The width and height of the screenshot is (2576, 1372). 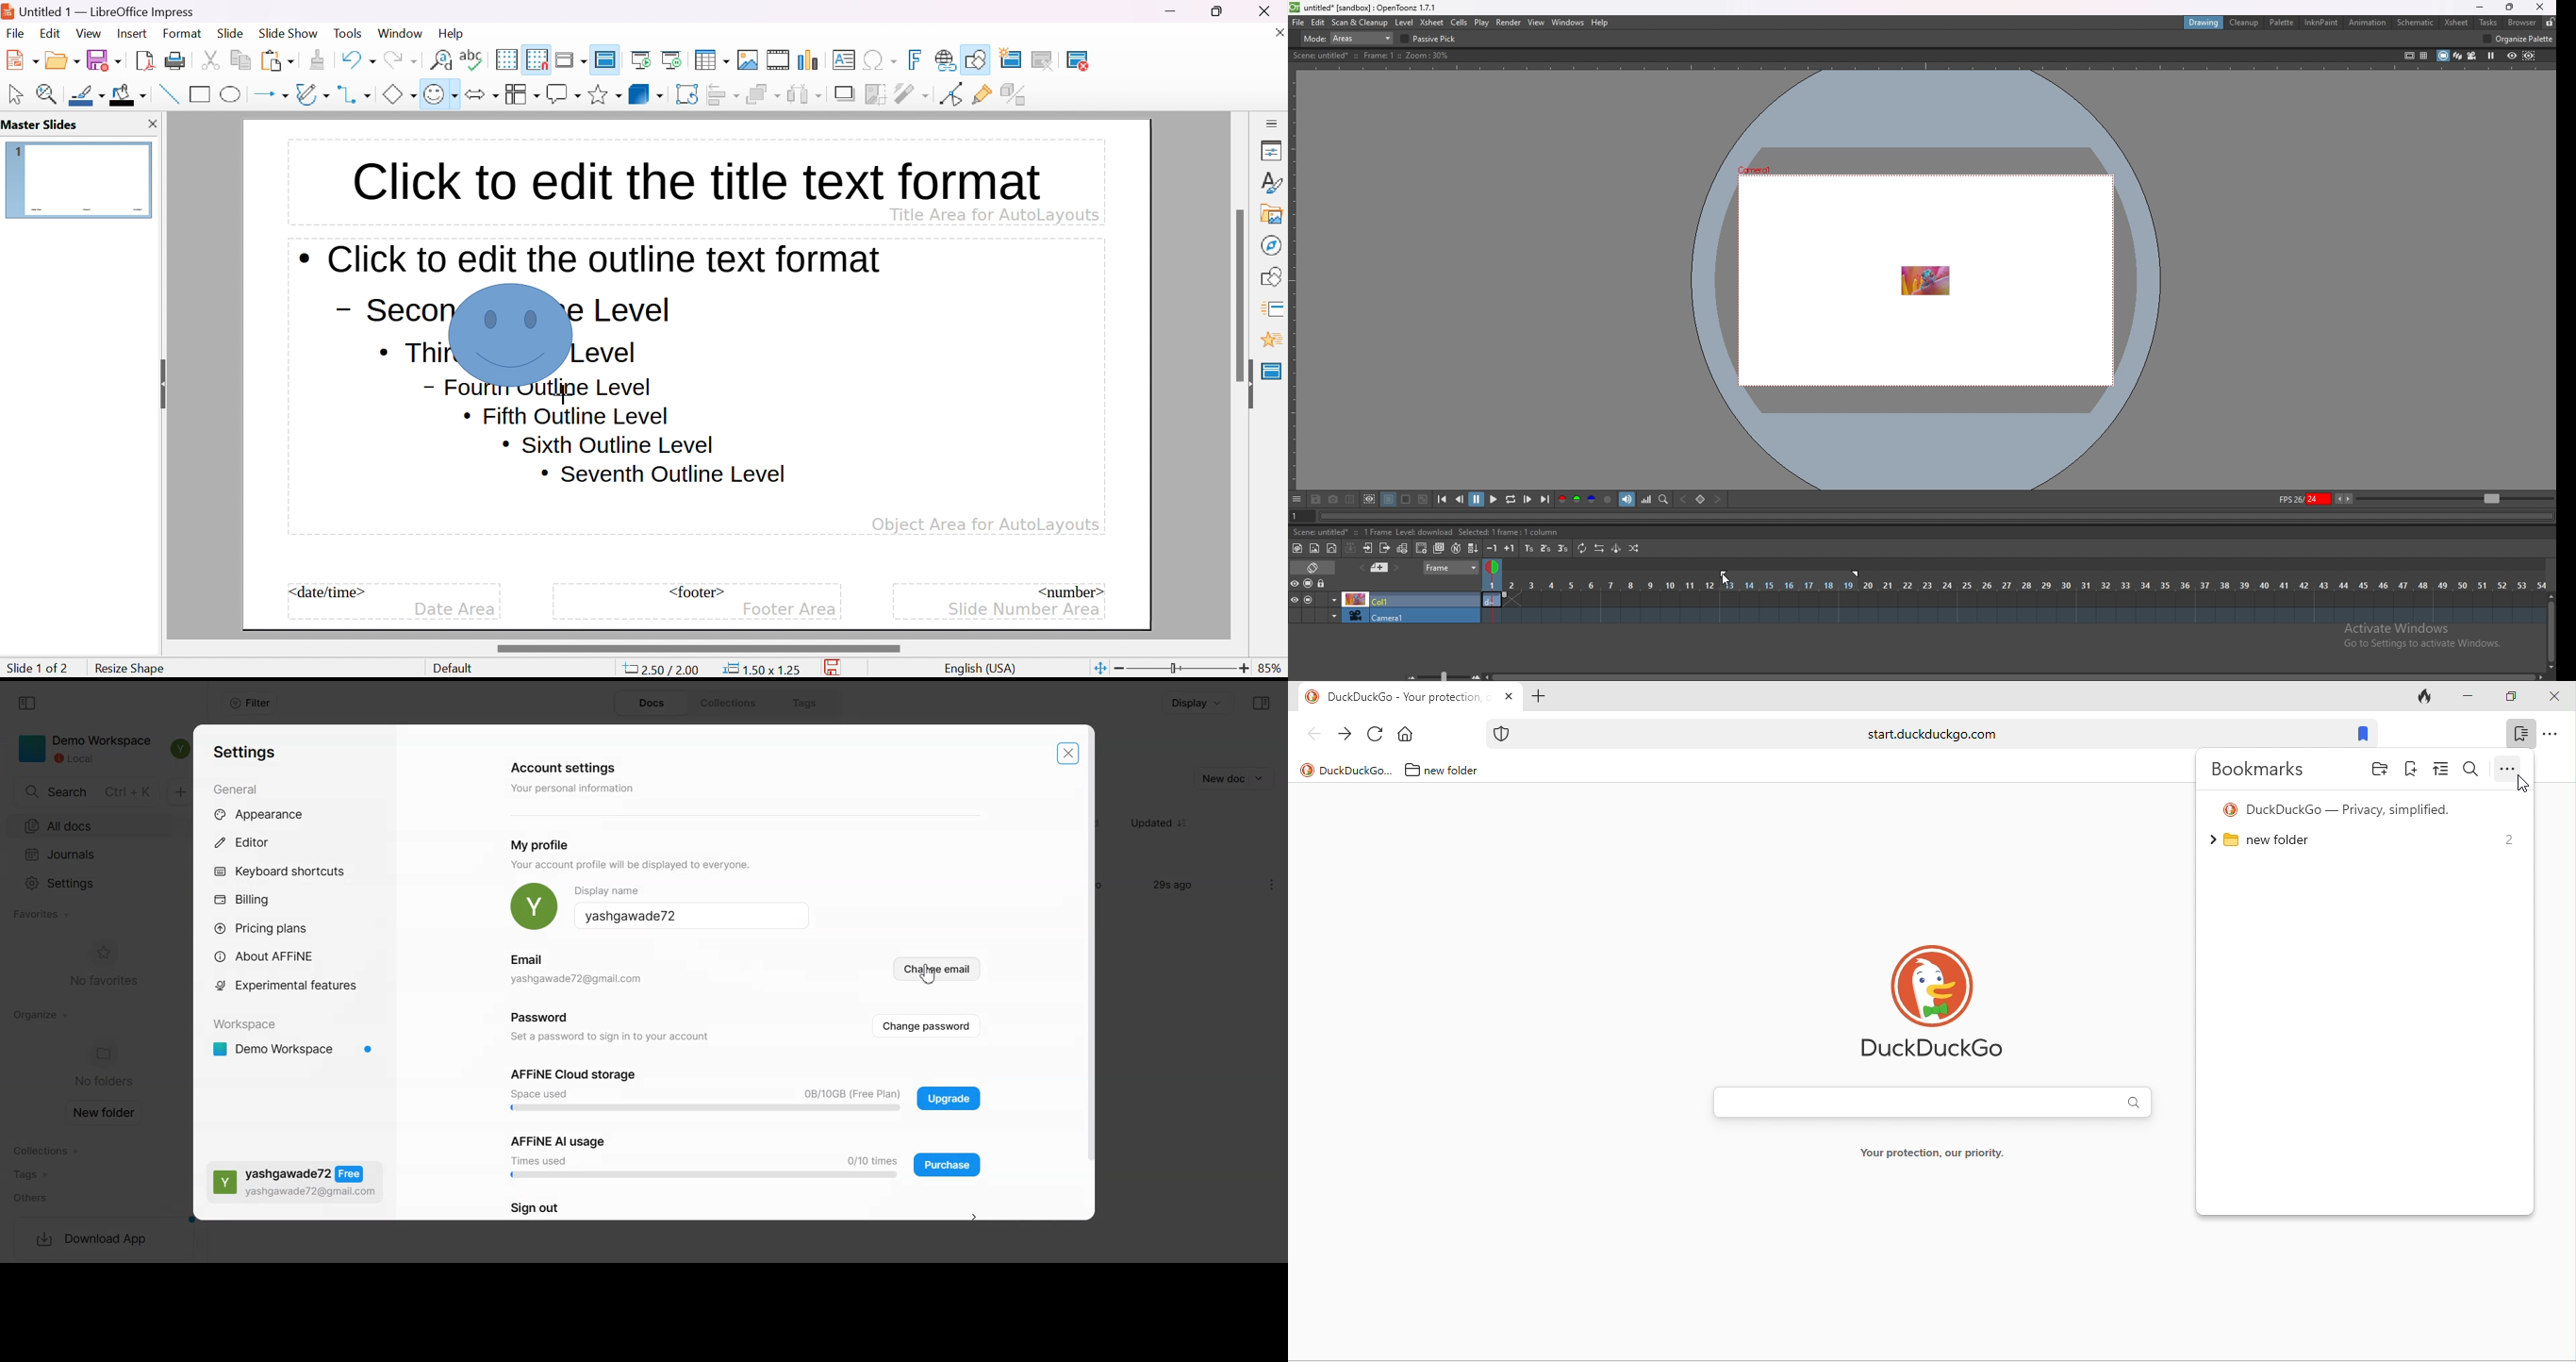 I want to click on forward, so click(x=1344, y=734).